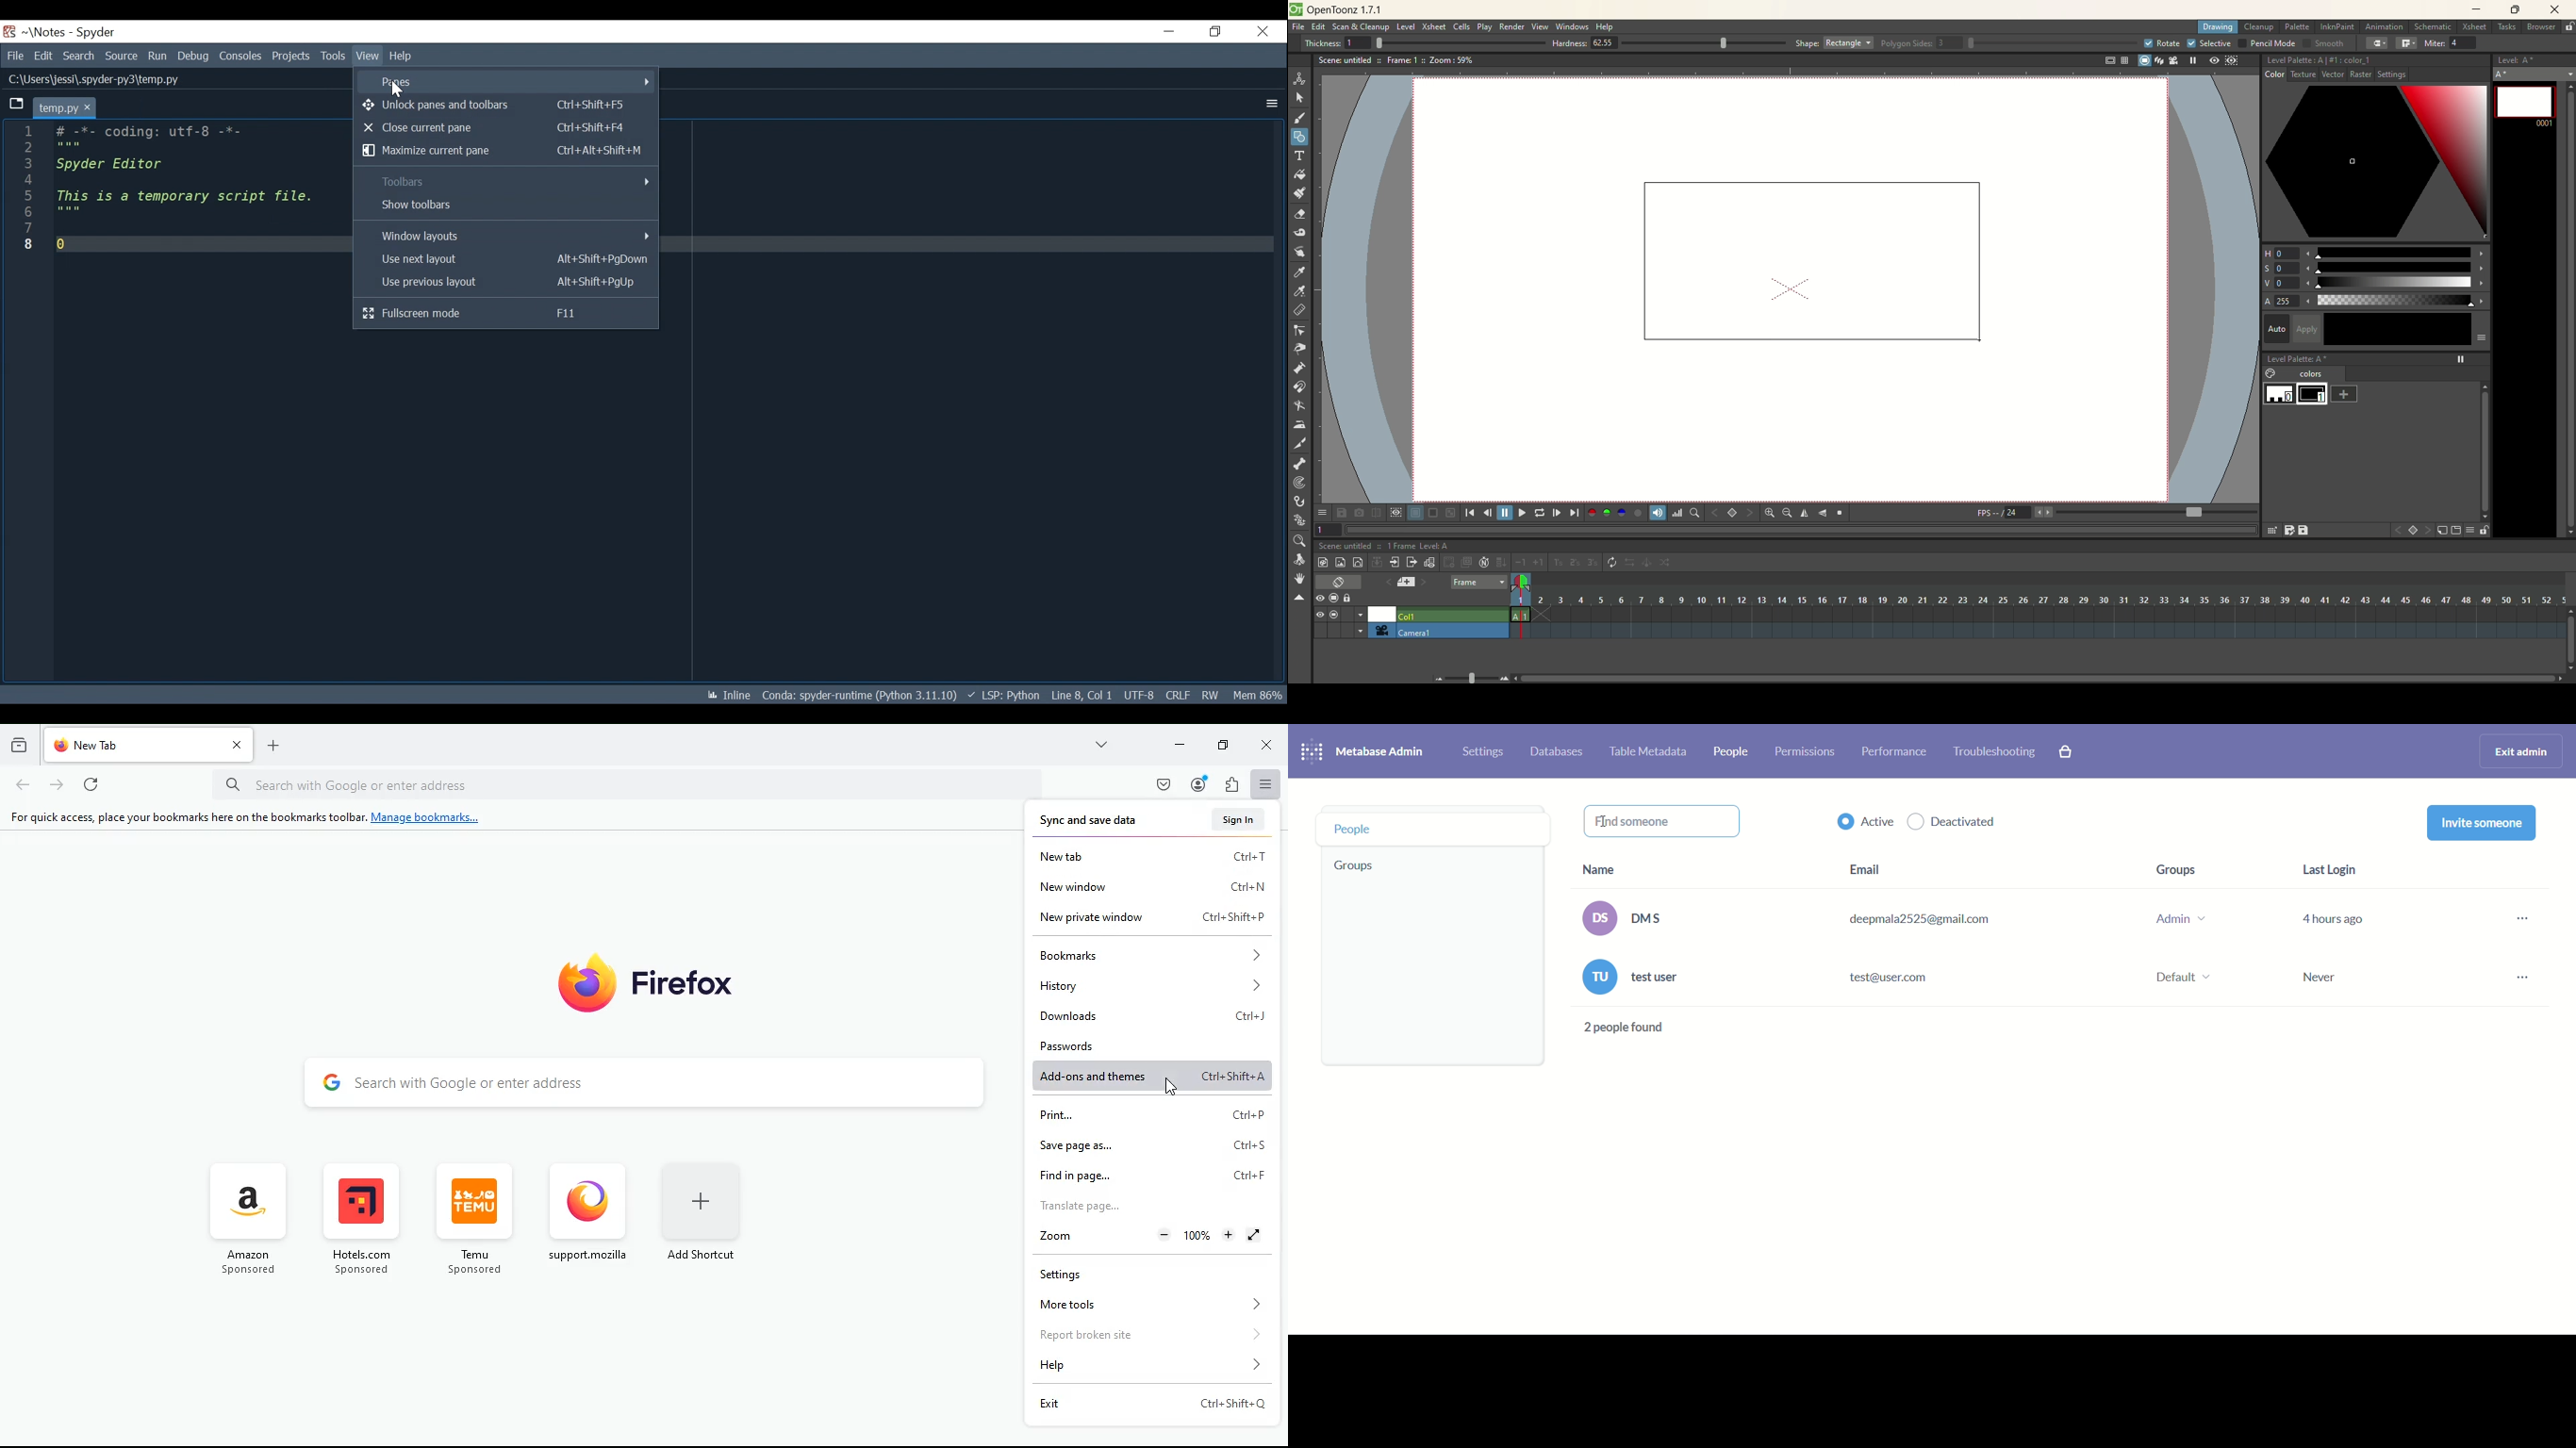 This screenshot has width=2576, height=1456. What do you see at coordinates (1677, 513) in the screenshot?
I see `histogram` at bounding box center [1677, 513].